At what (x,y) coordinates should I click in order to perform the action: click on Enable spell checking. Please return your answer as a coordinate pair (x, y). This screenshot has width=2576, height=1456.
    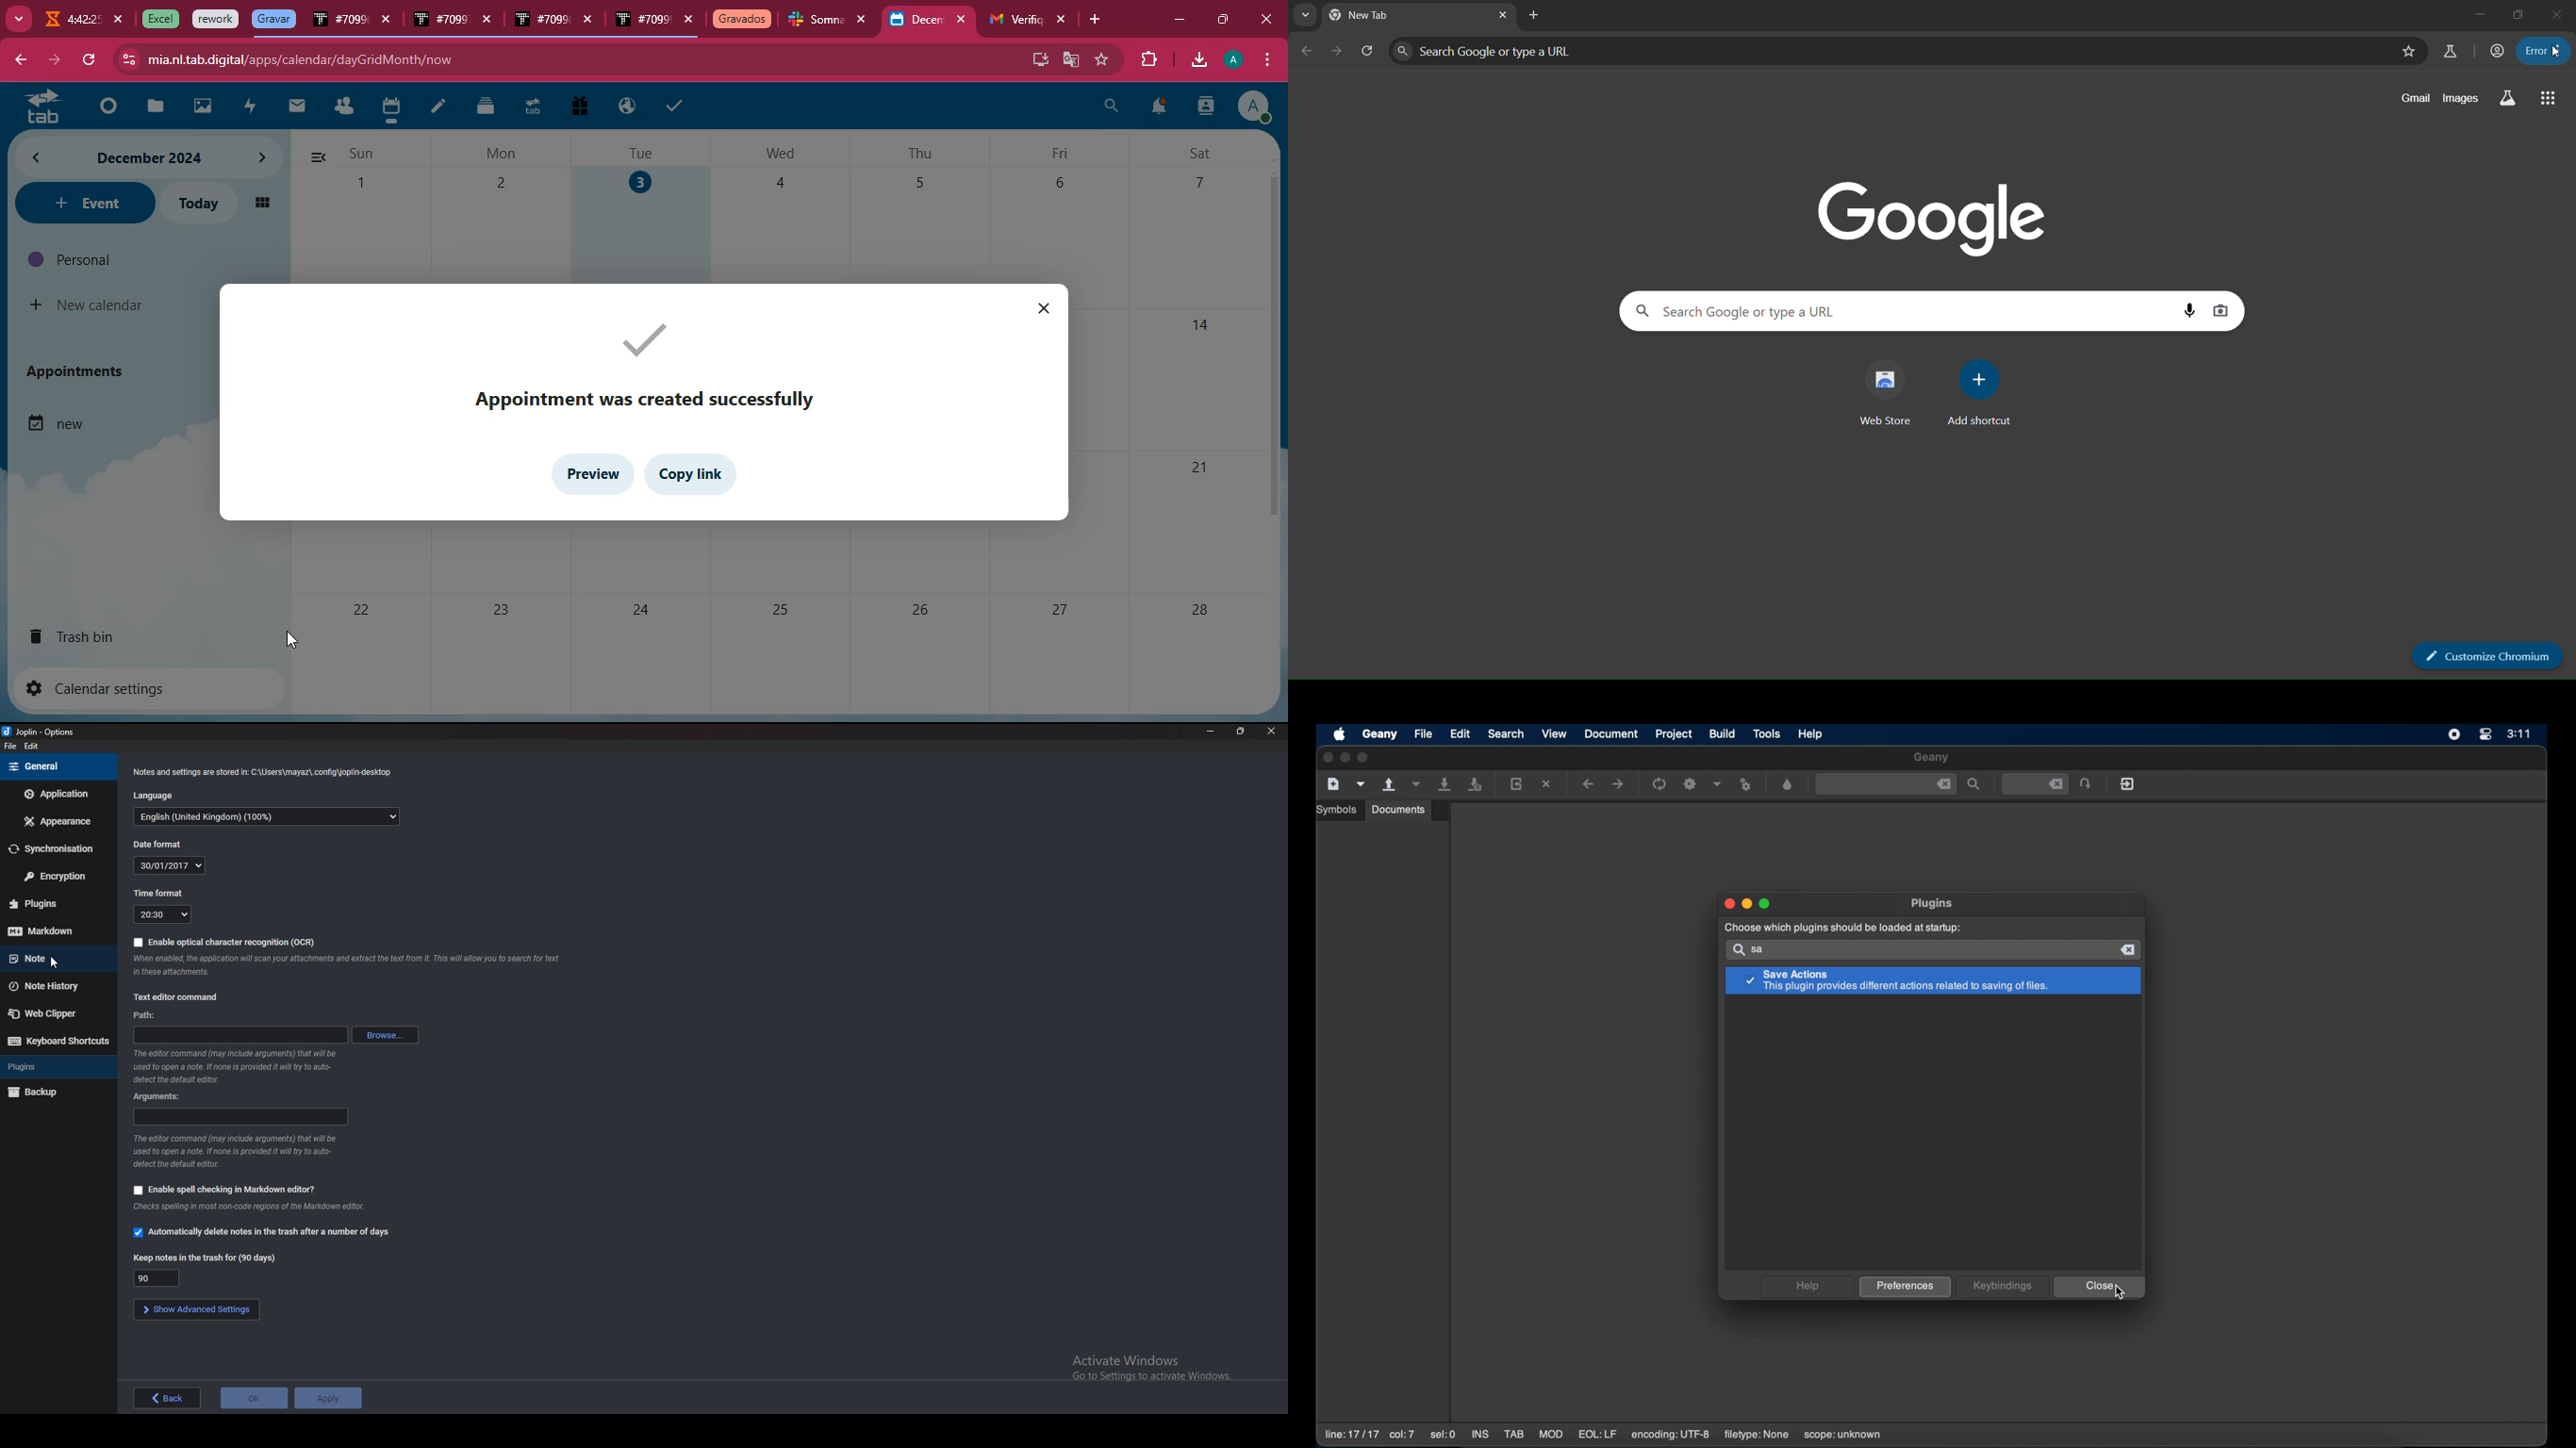
    Looking at the image, I should click on (226, 1191).